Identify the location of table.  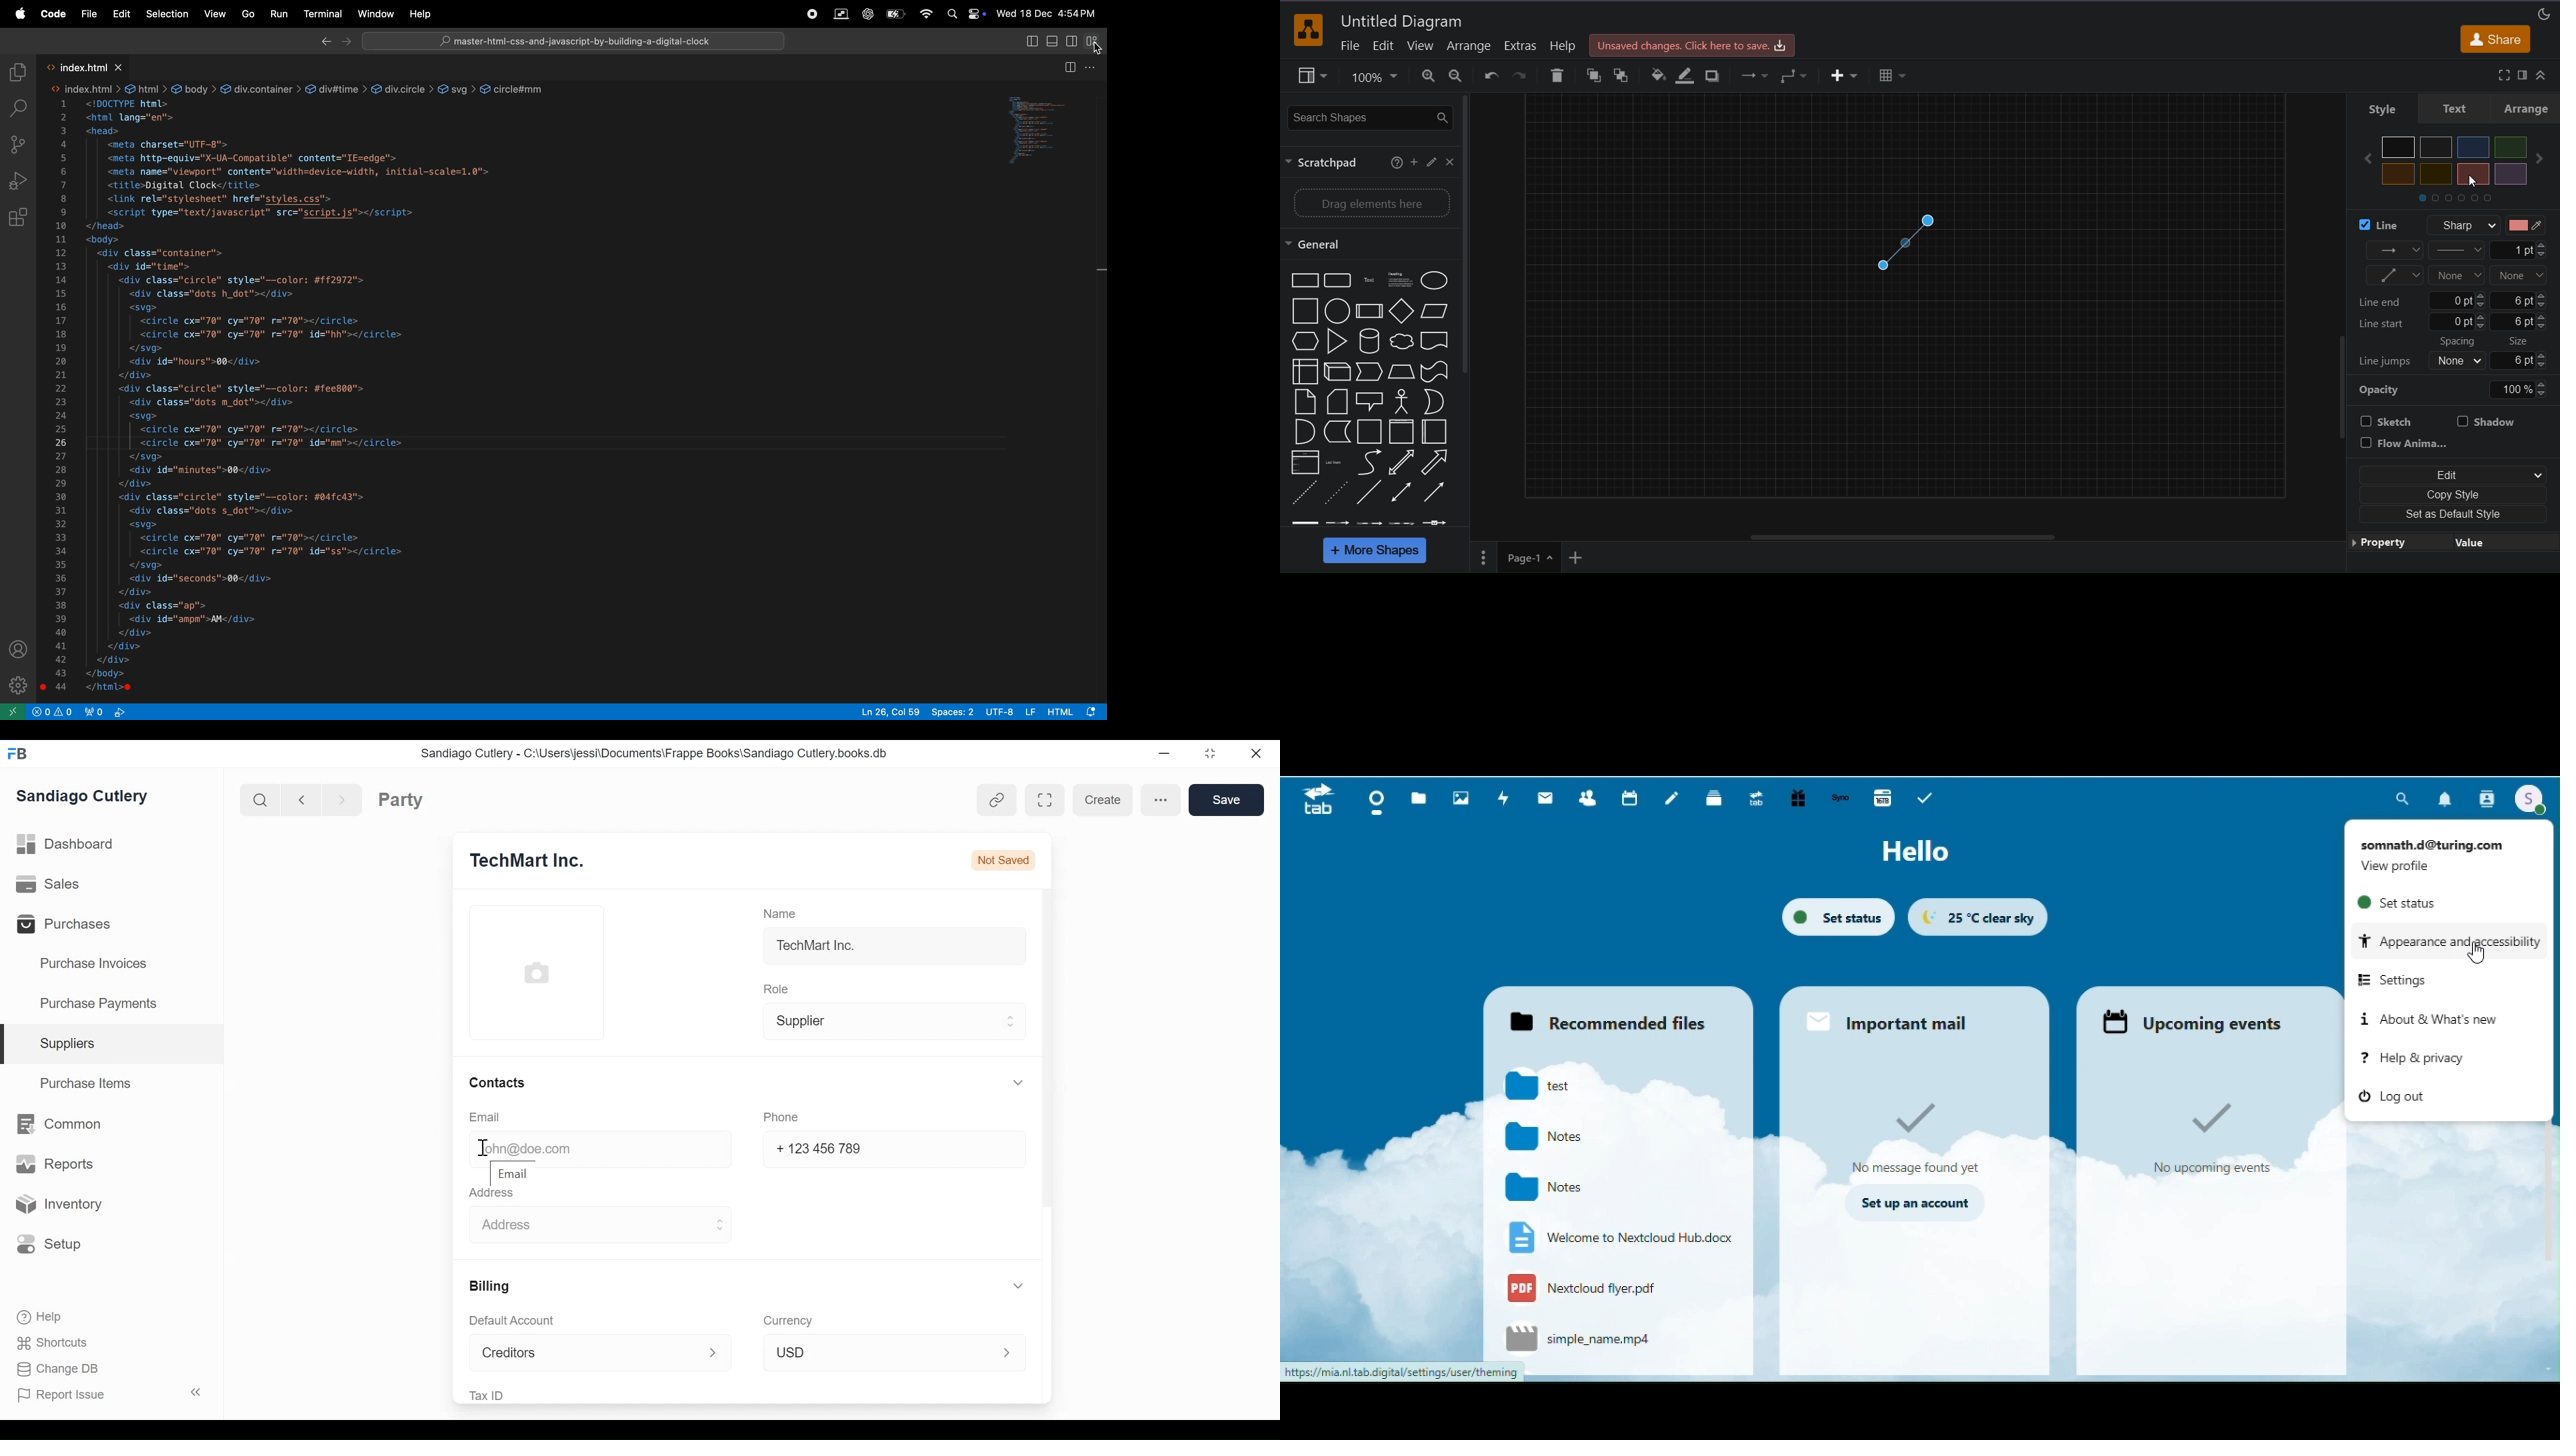
(1893, 75).